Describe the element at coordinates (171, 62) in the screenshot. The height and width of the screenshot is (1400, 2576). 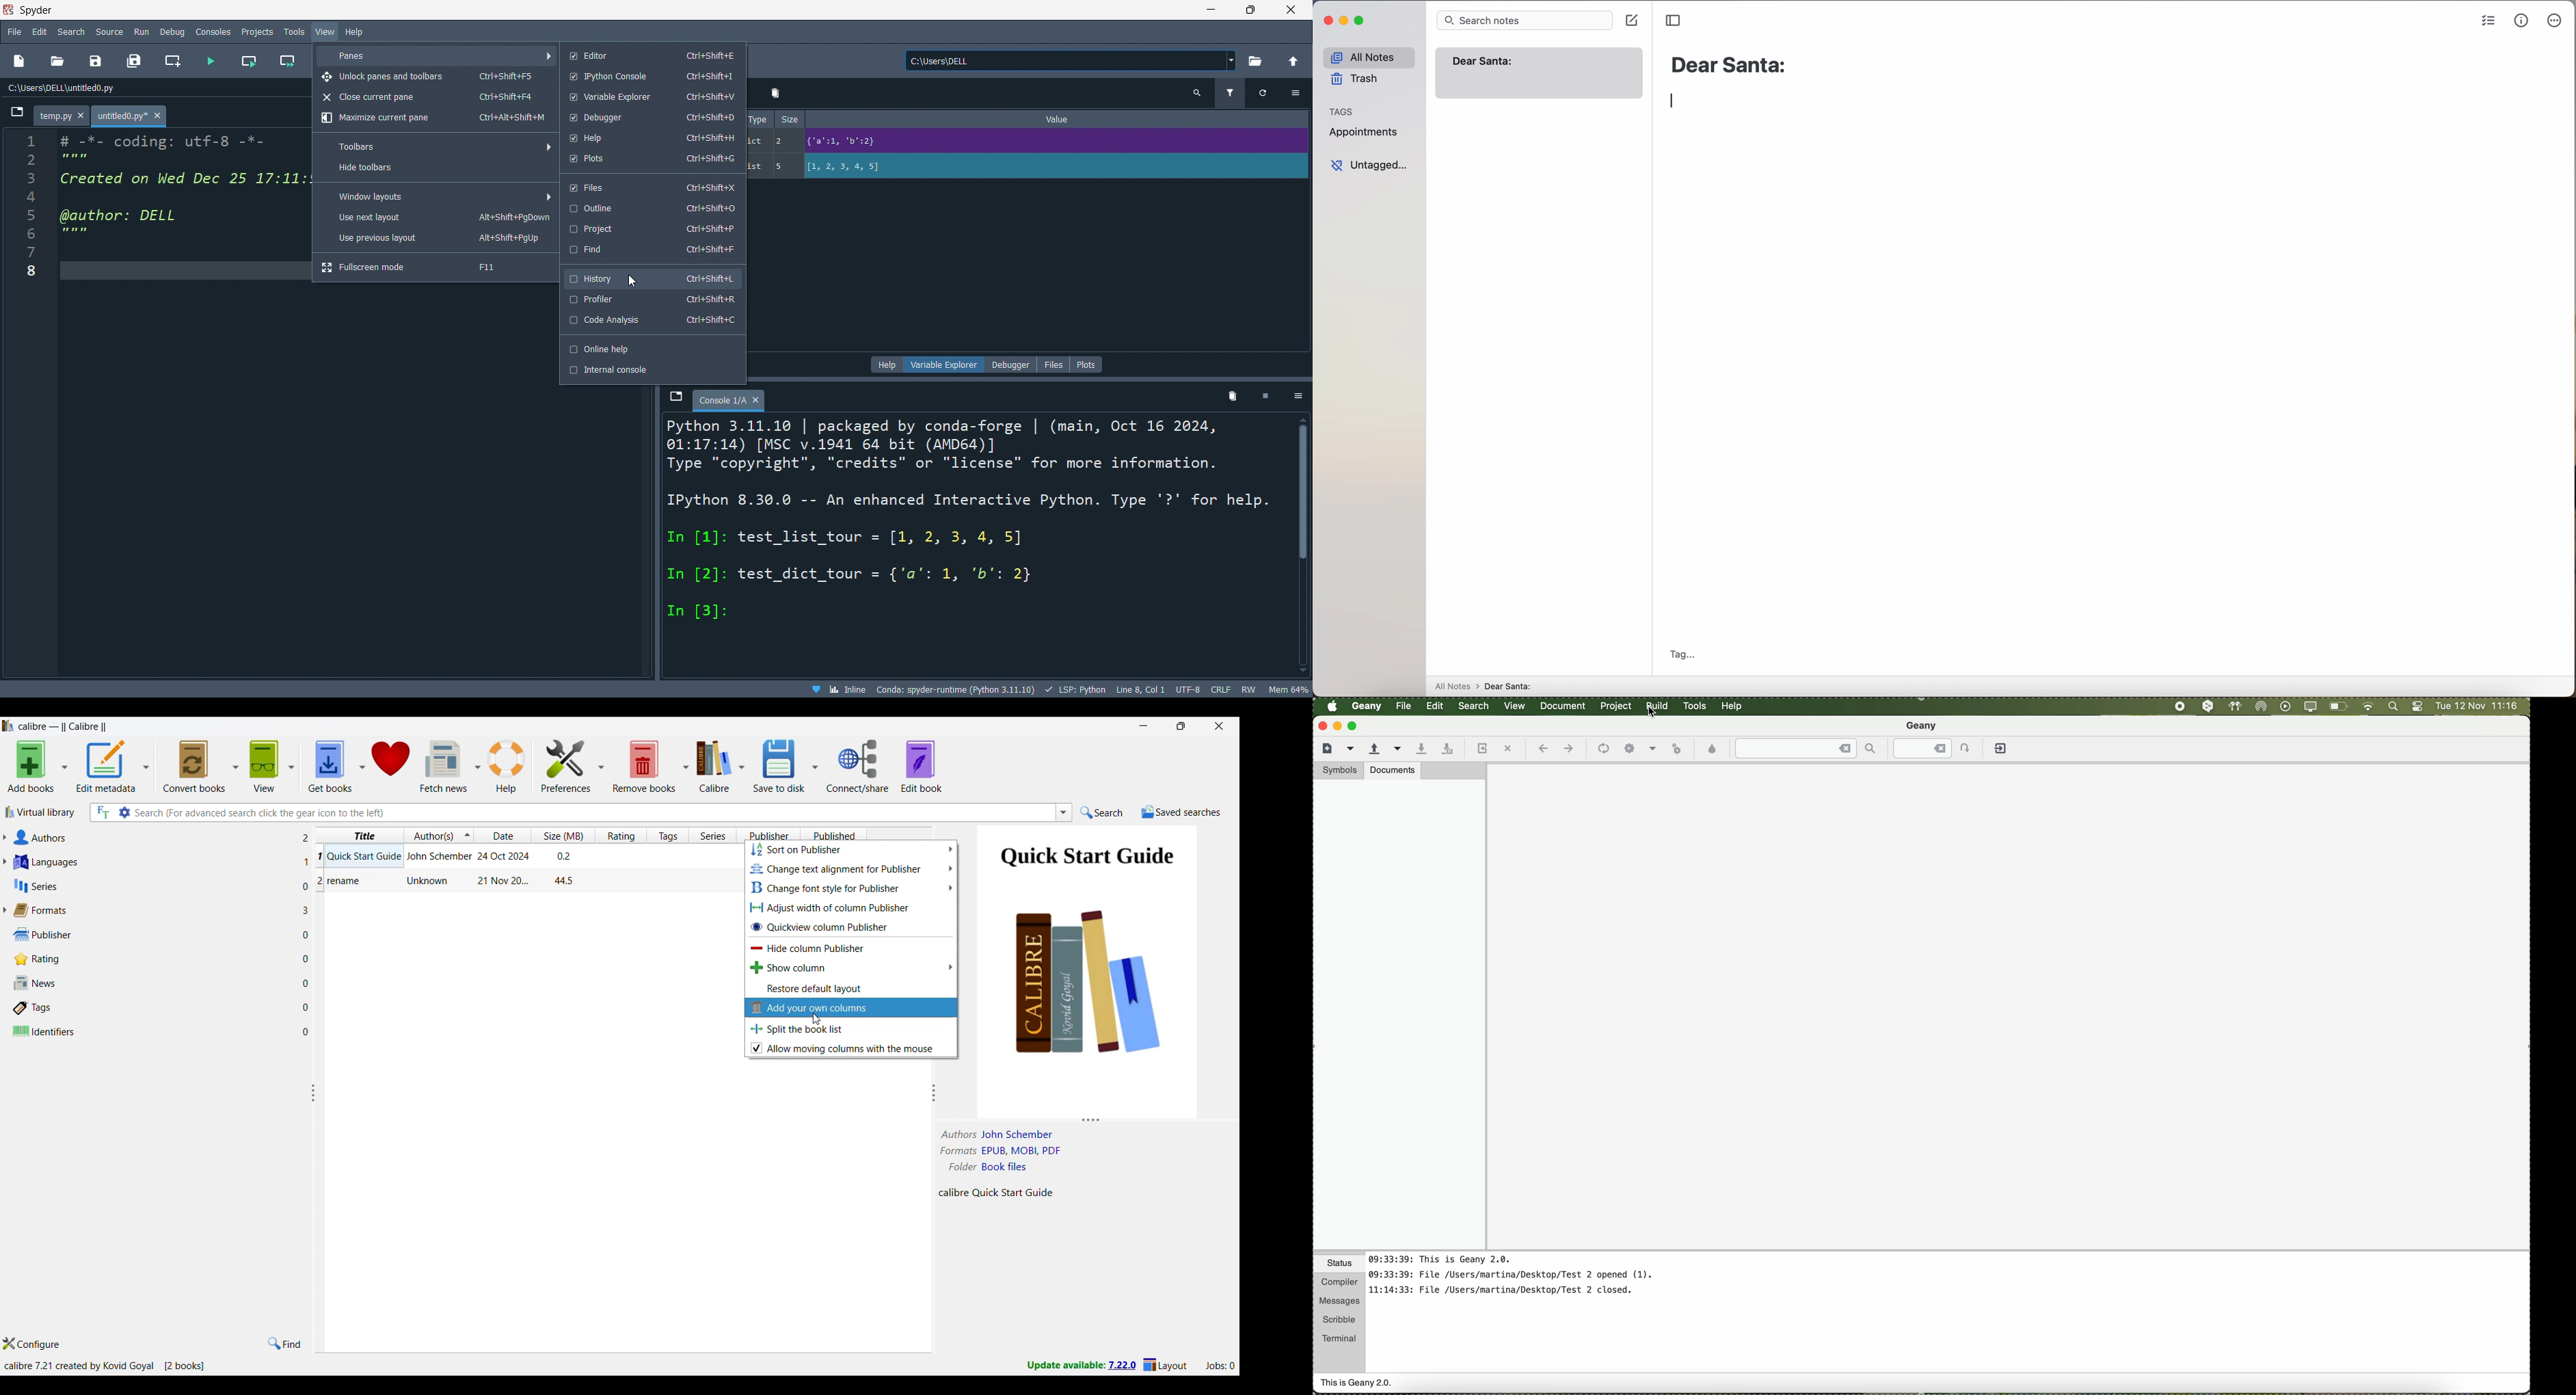
I see `new cell` at that location.